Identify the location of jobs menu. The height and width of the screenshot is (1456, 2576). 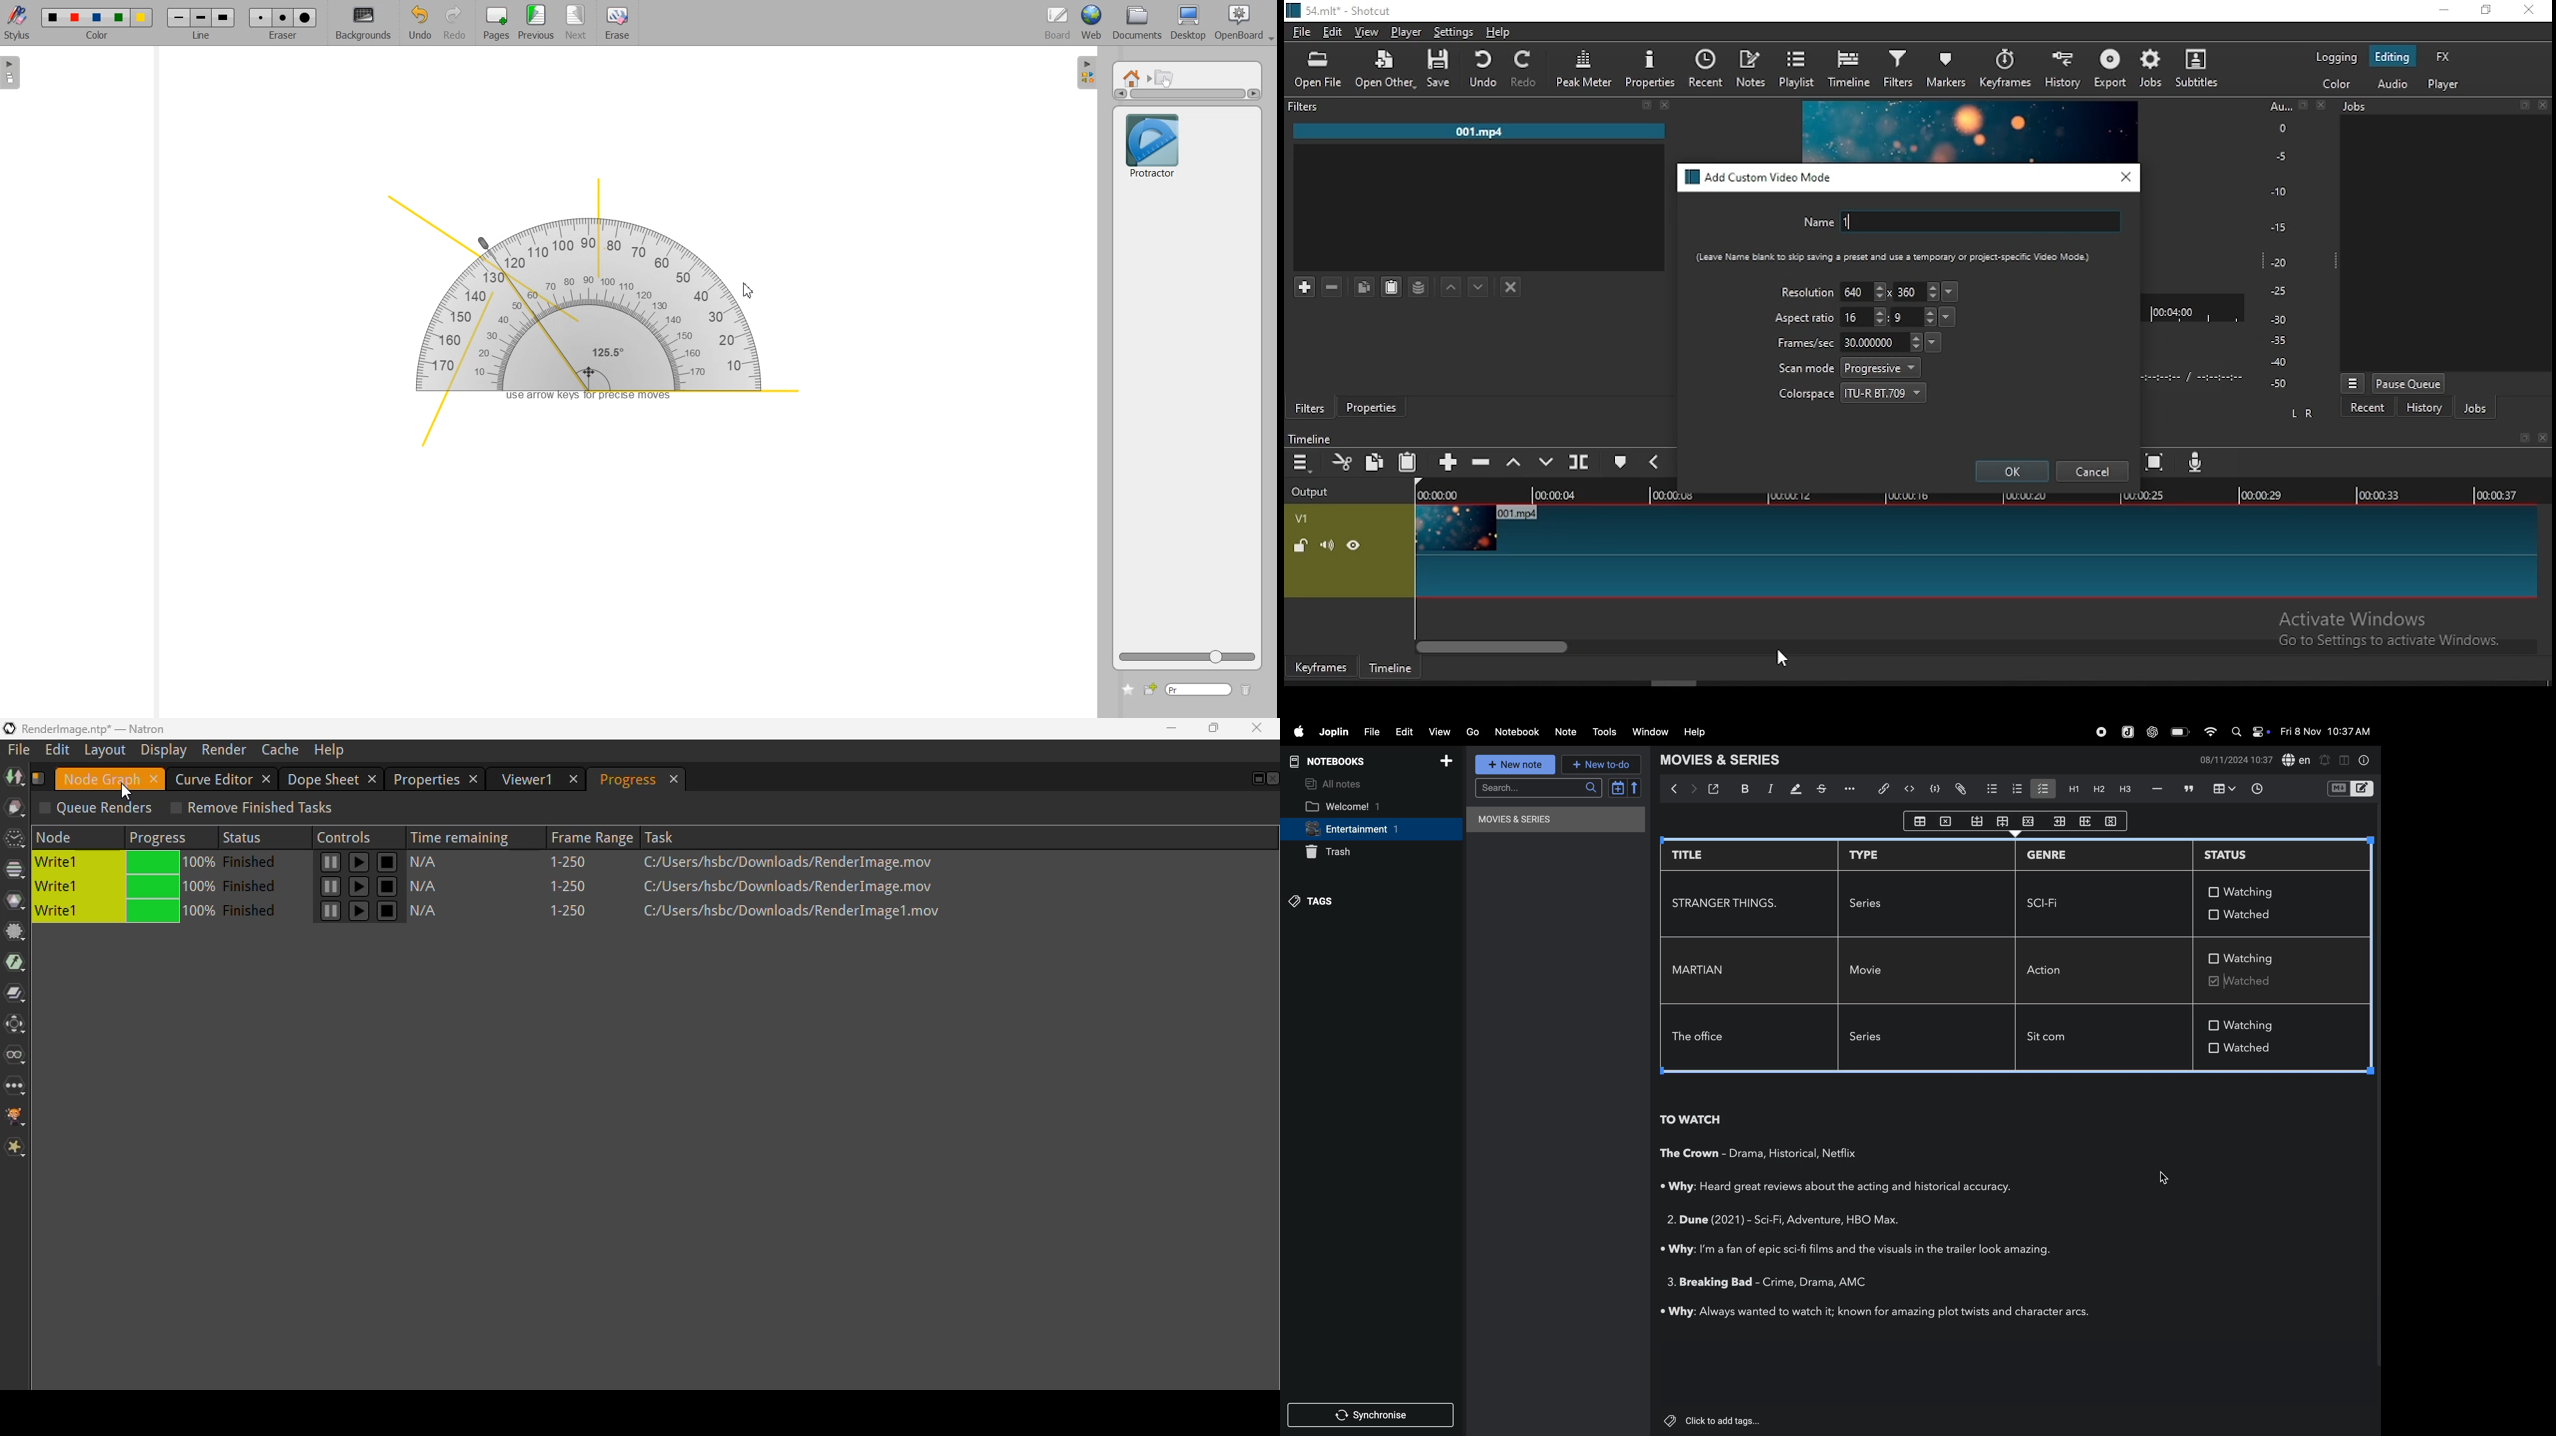
(2354, 385).